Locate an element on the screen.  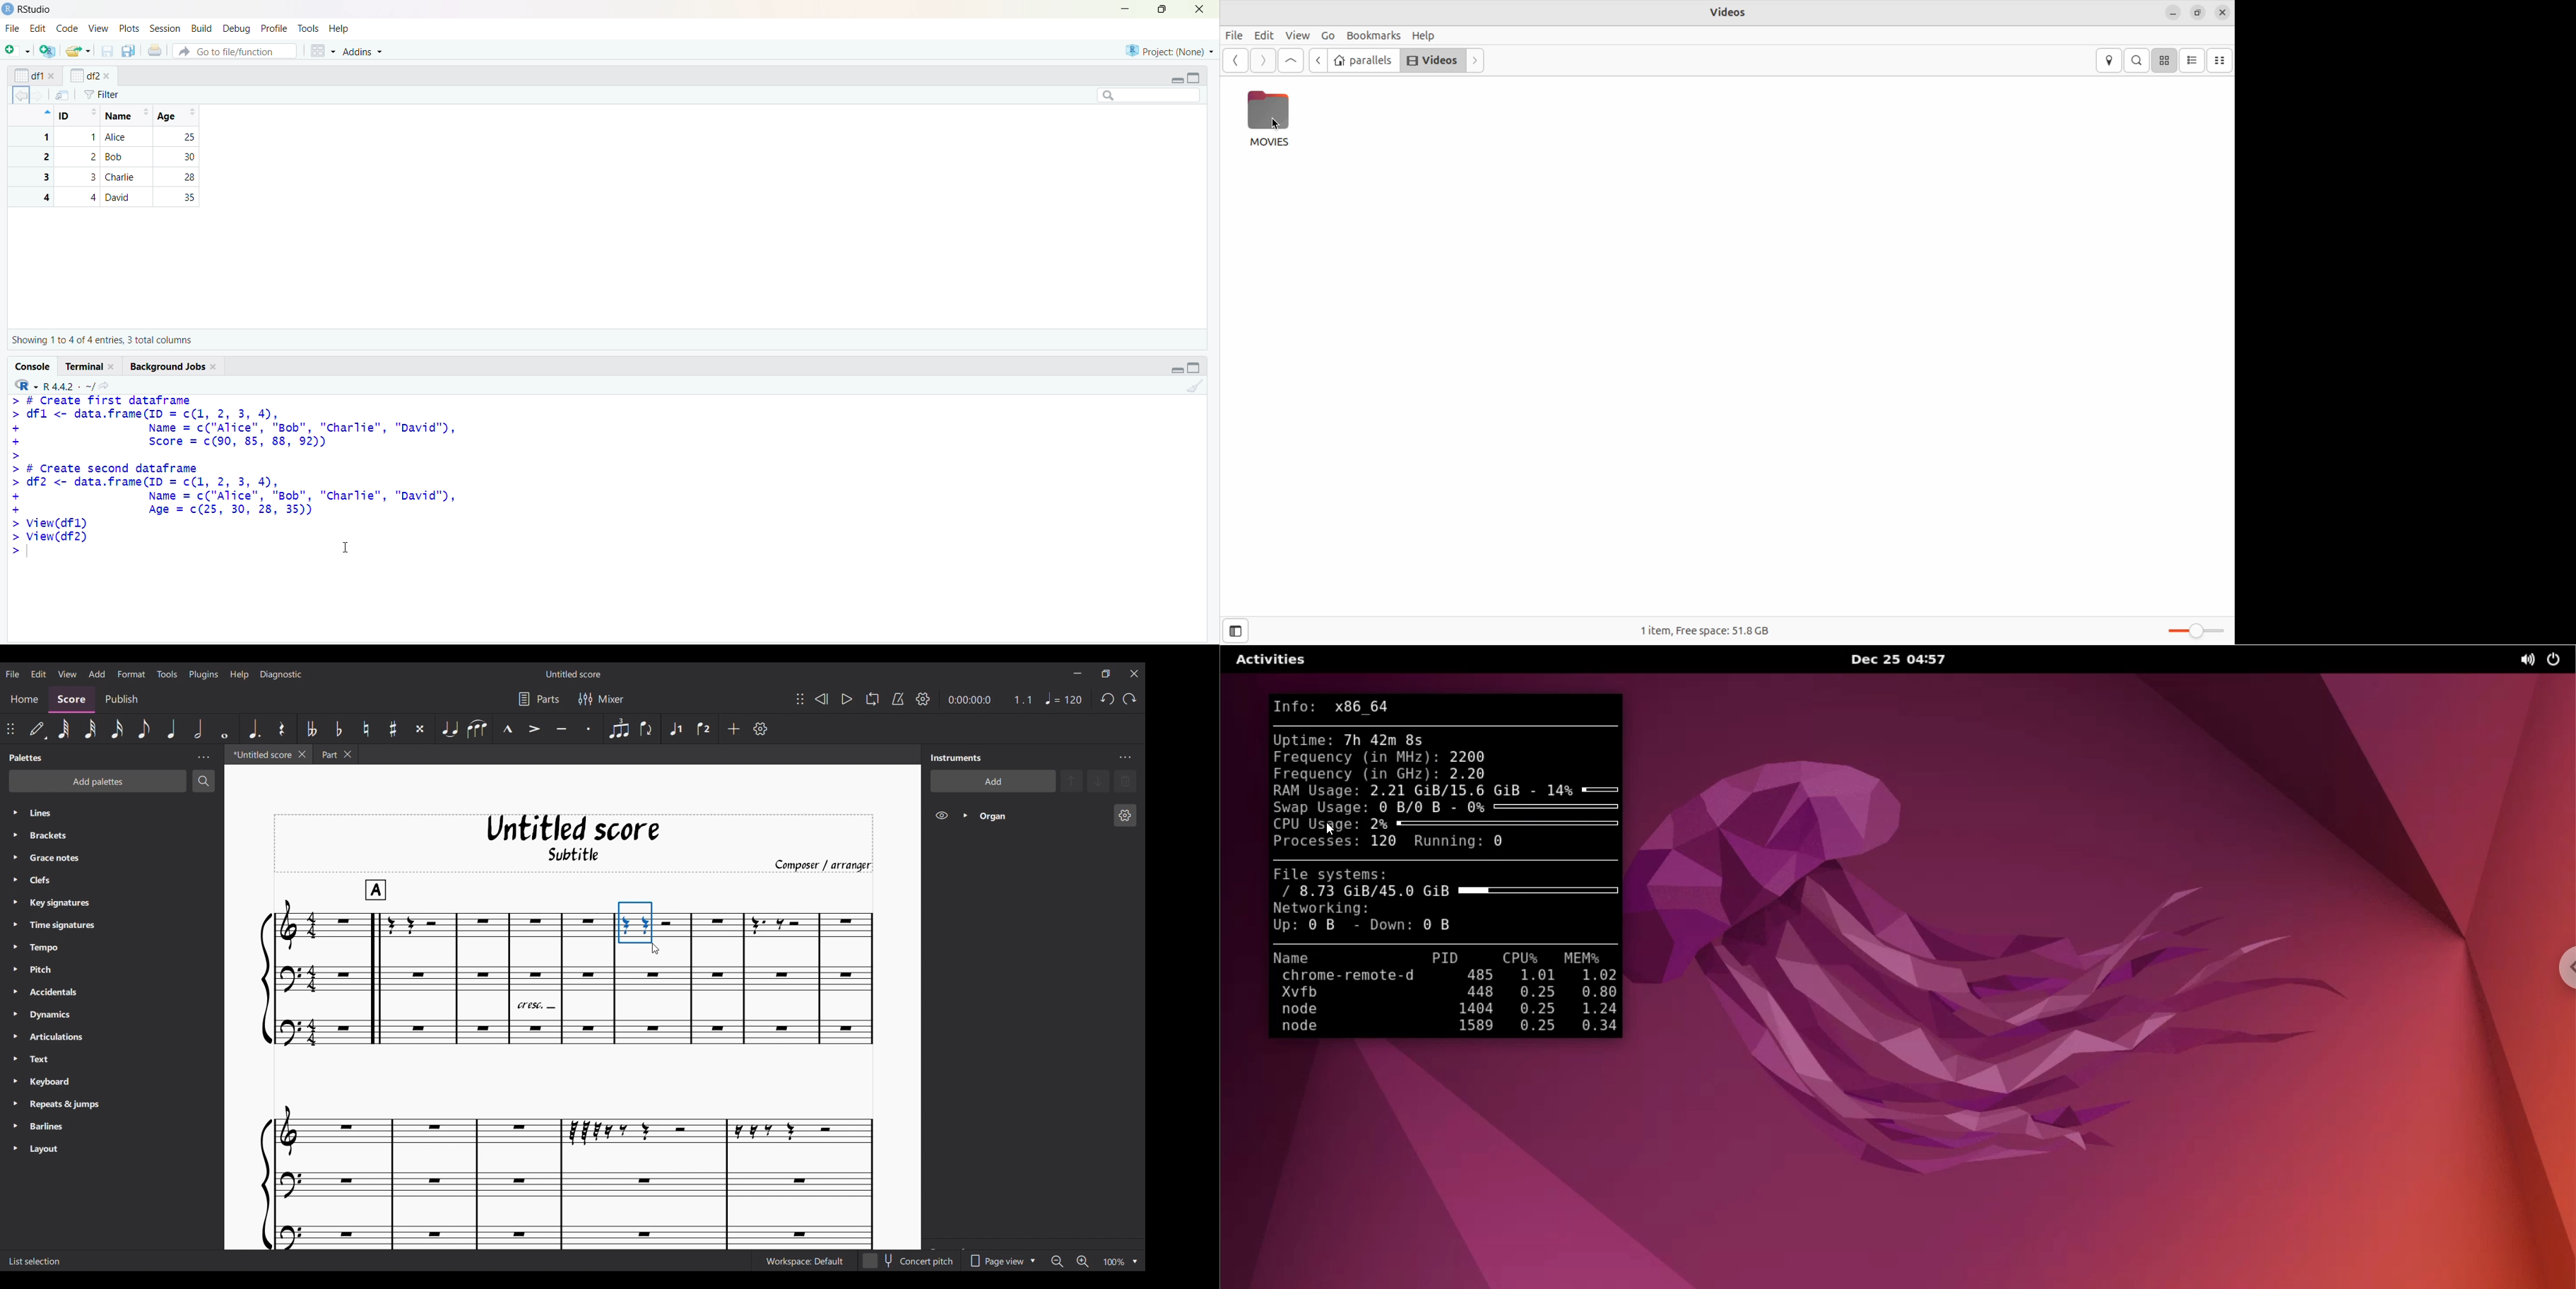
Search is located at coordinates (203, 781).